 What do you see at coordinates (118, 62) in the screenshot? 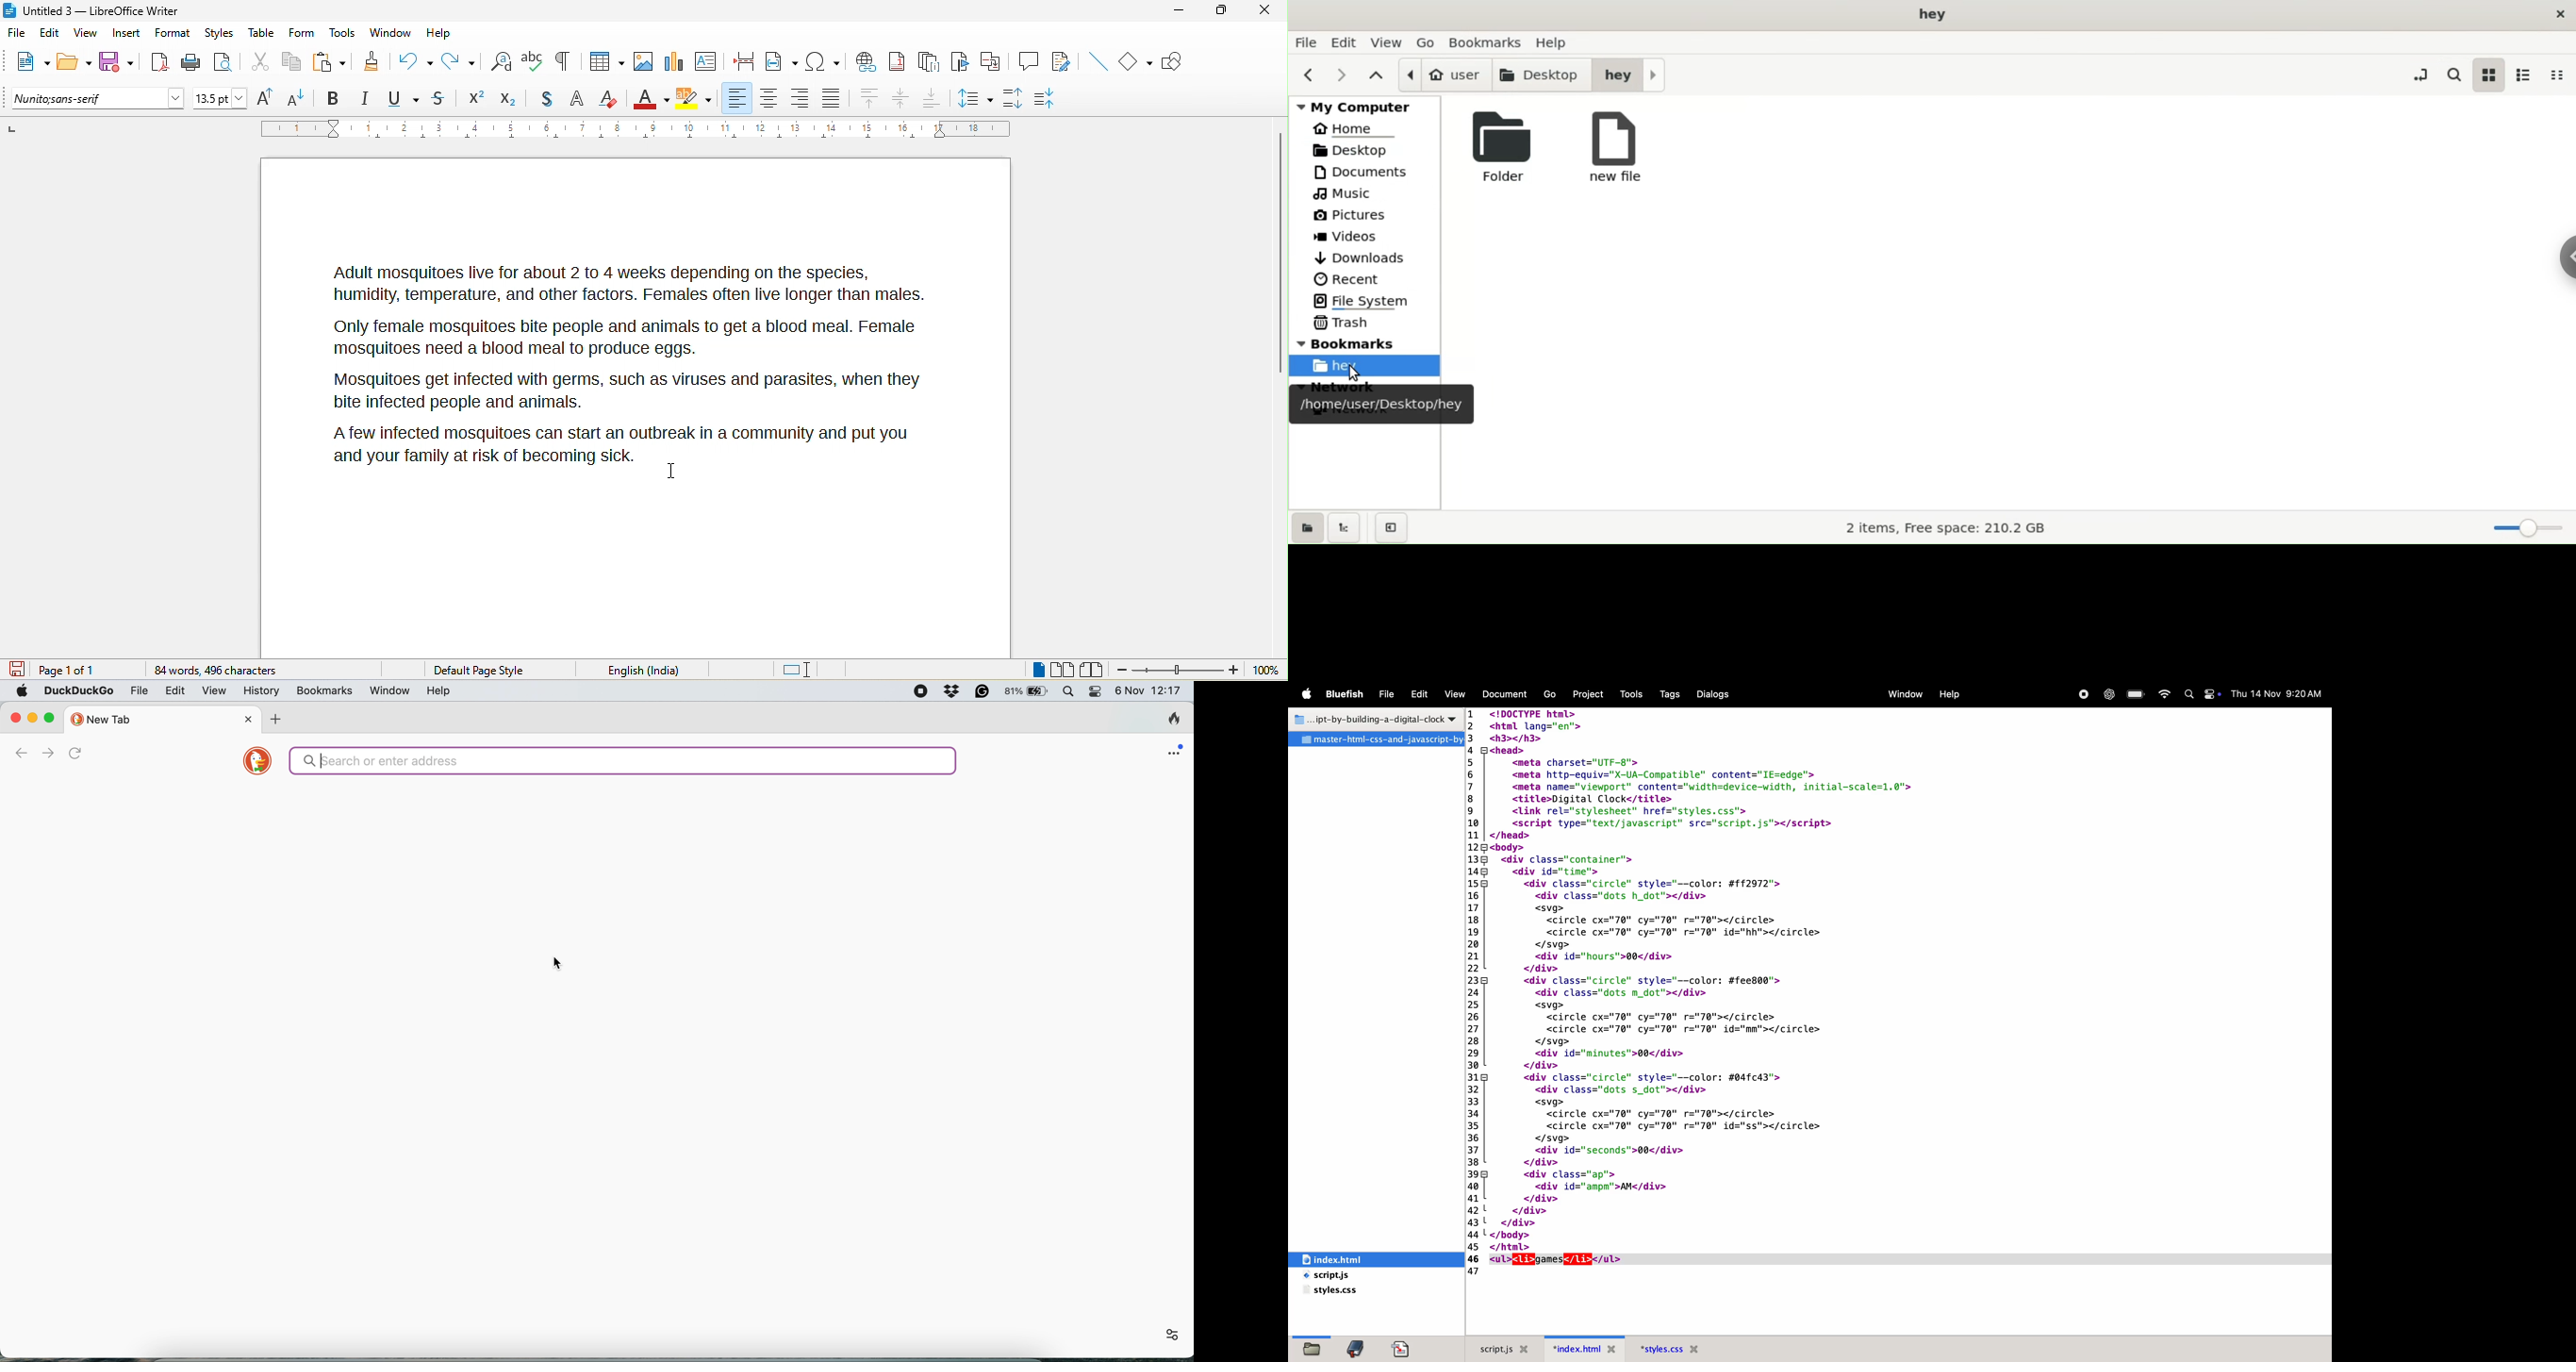
I see `save` at bounding box center [118, 62].